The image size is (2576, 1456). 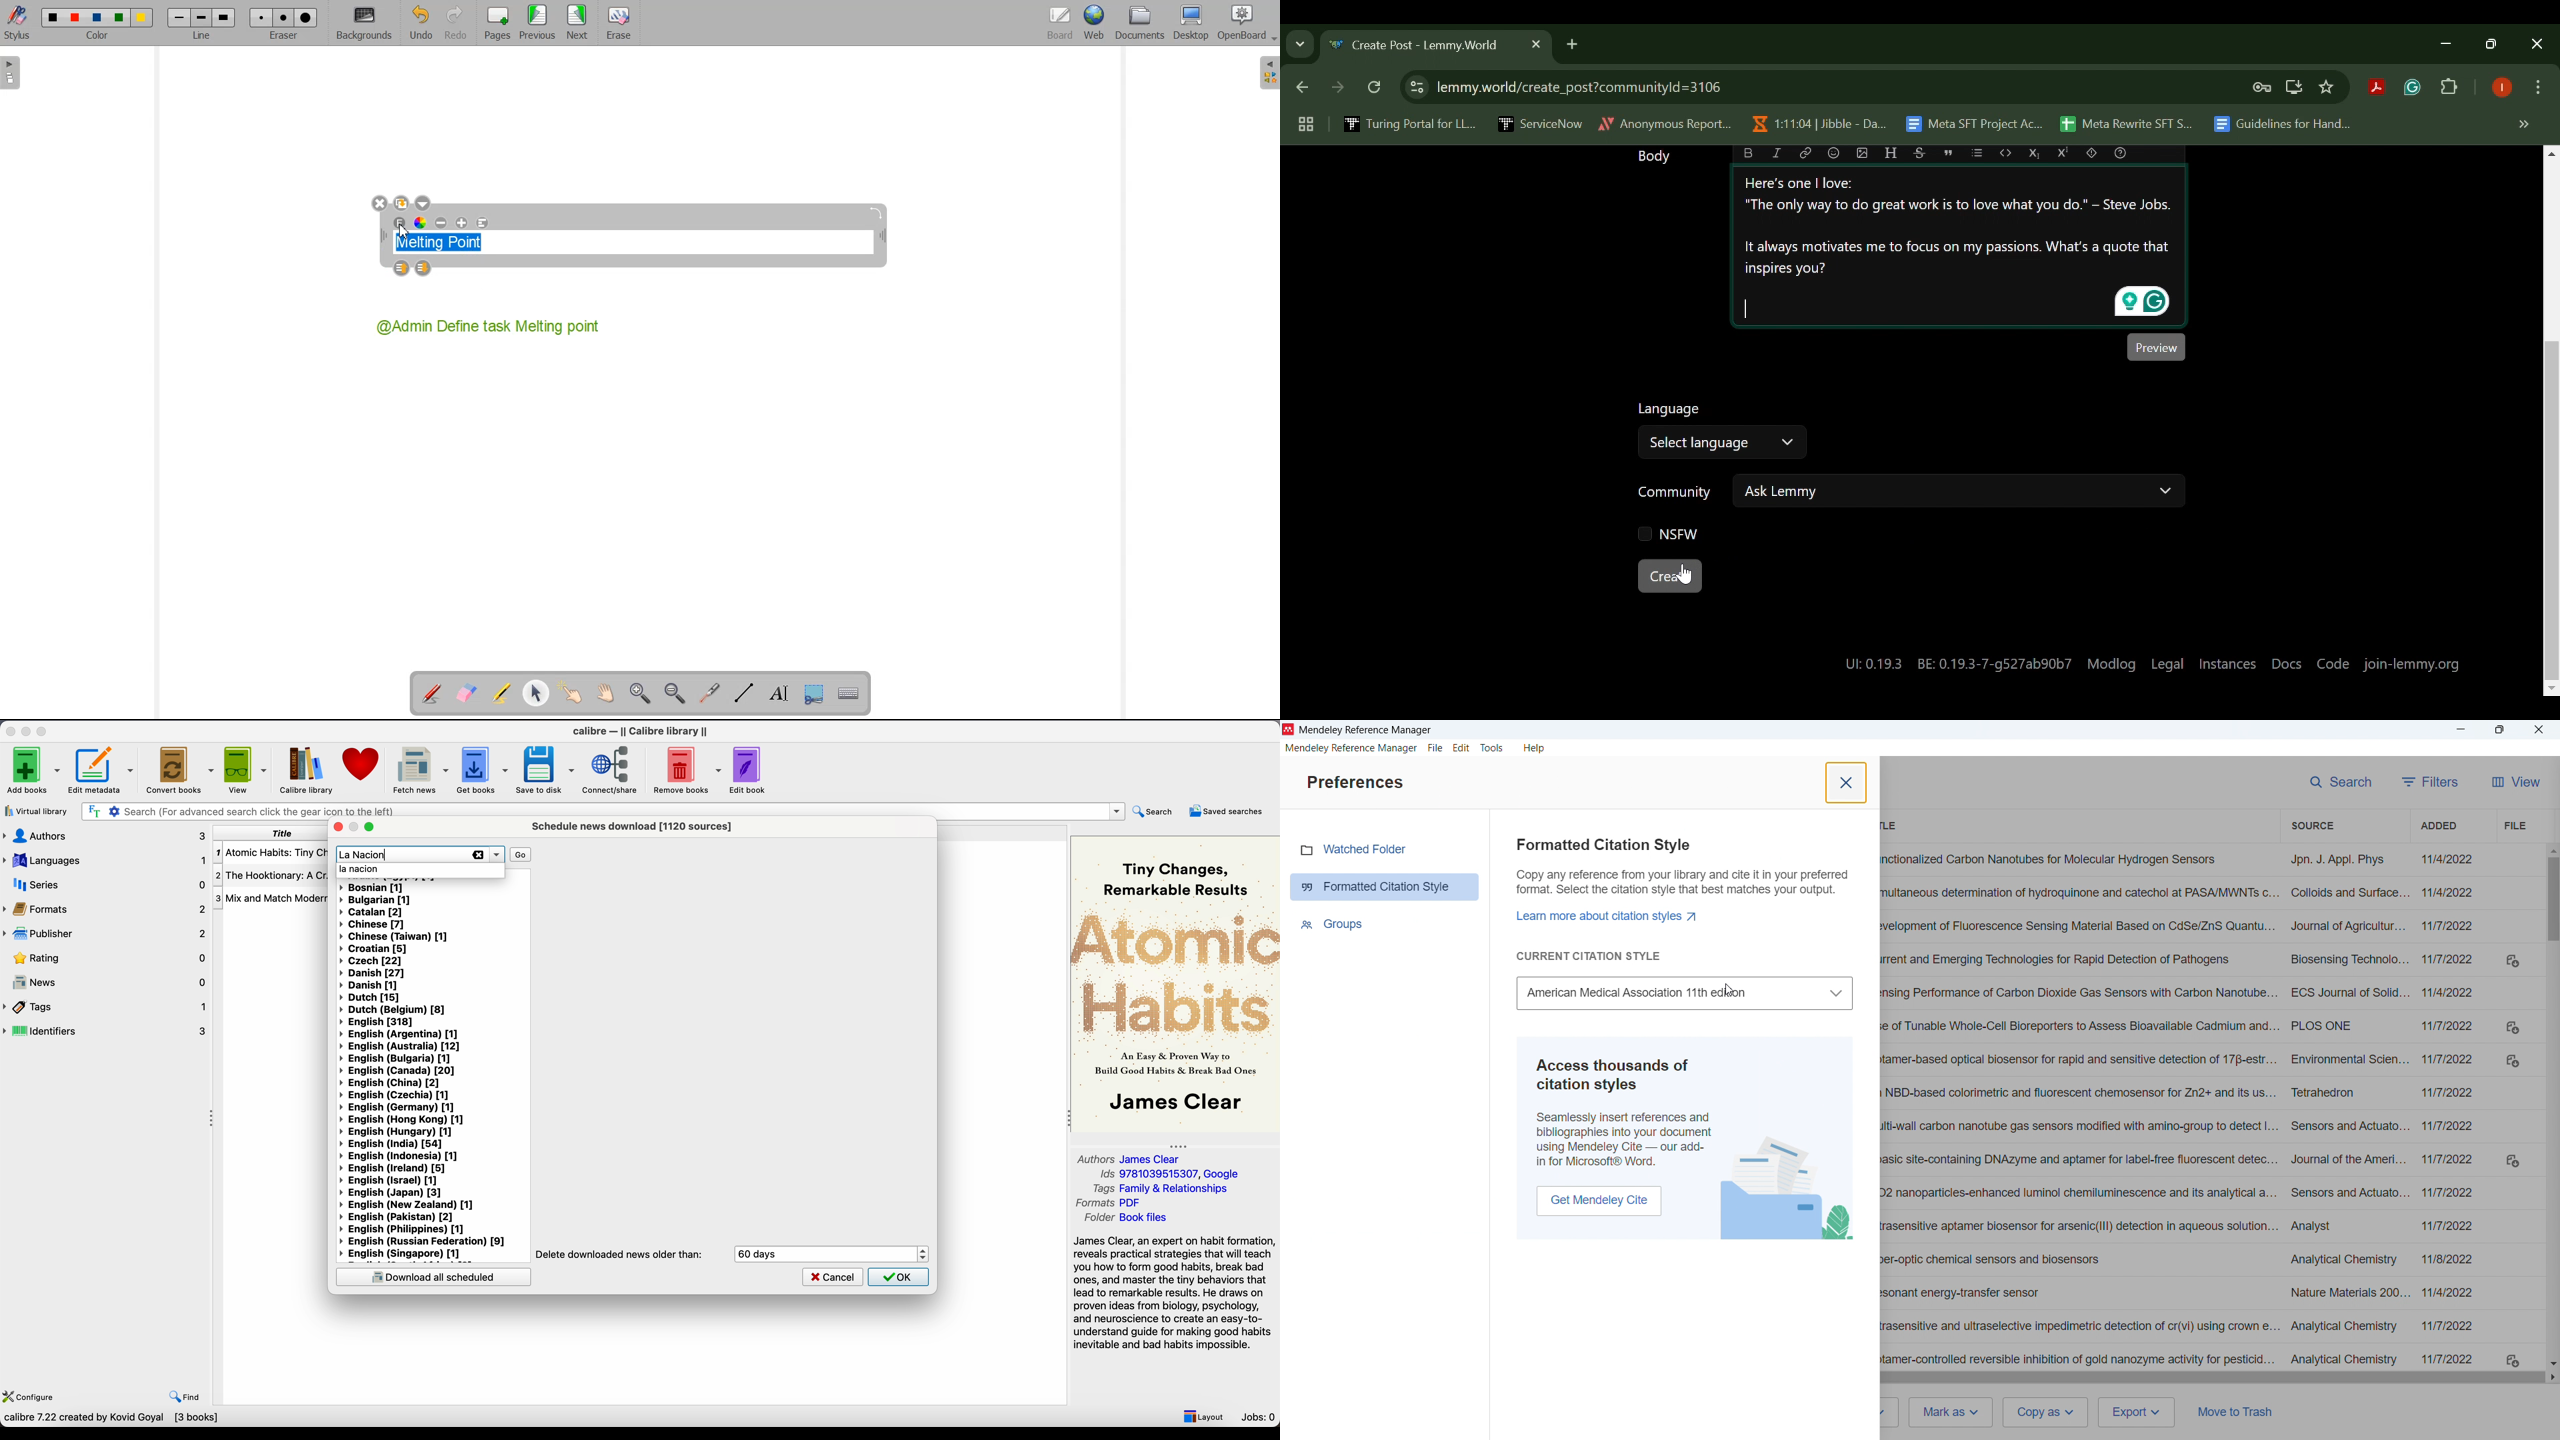 I want to click on search, so click(x=1154, y=812).